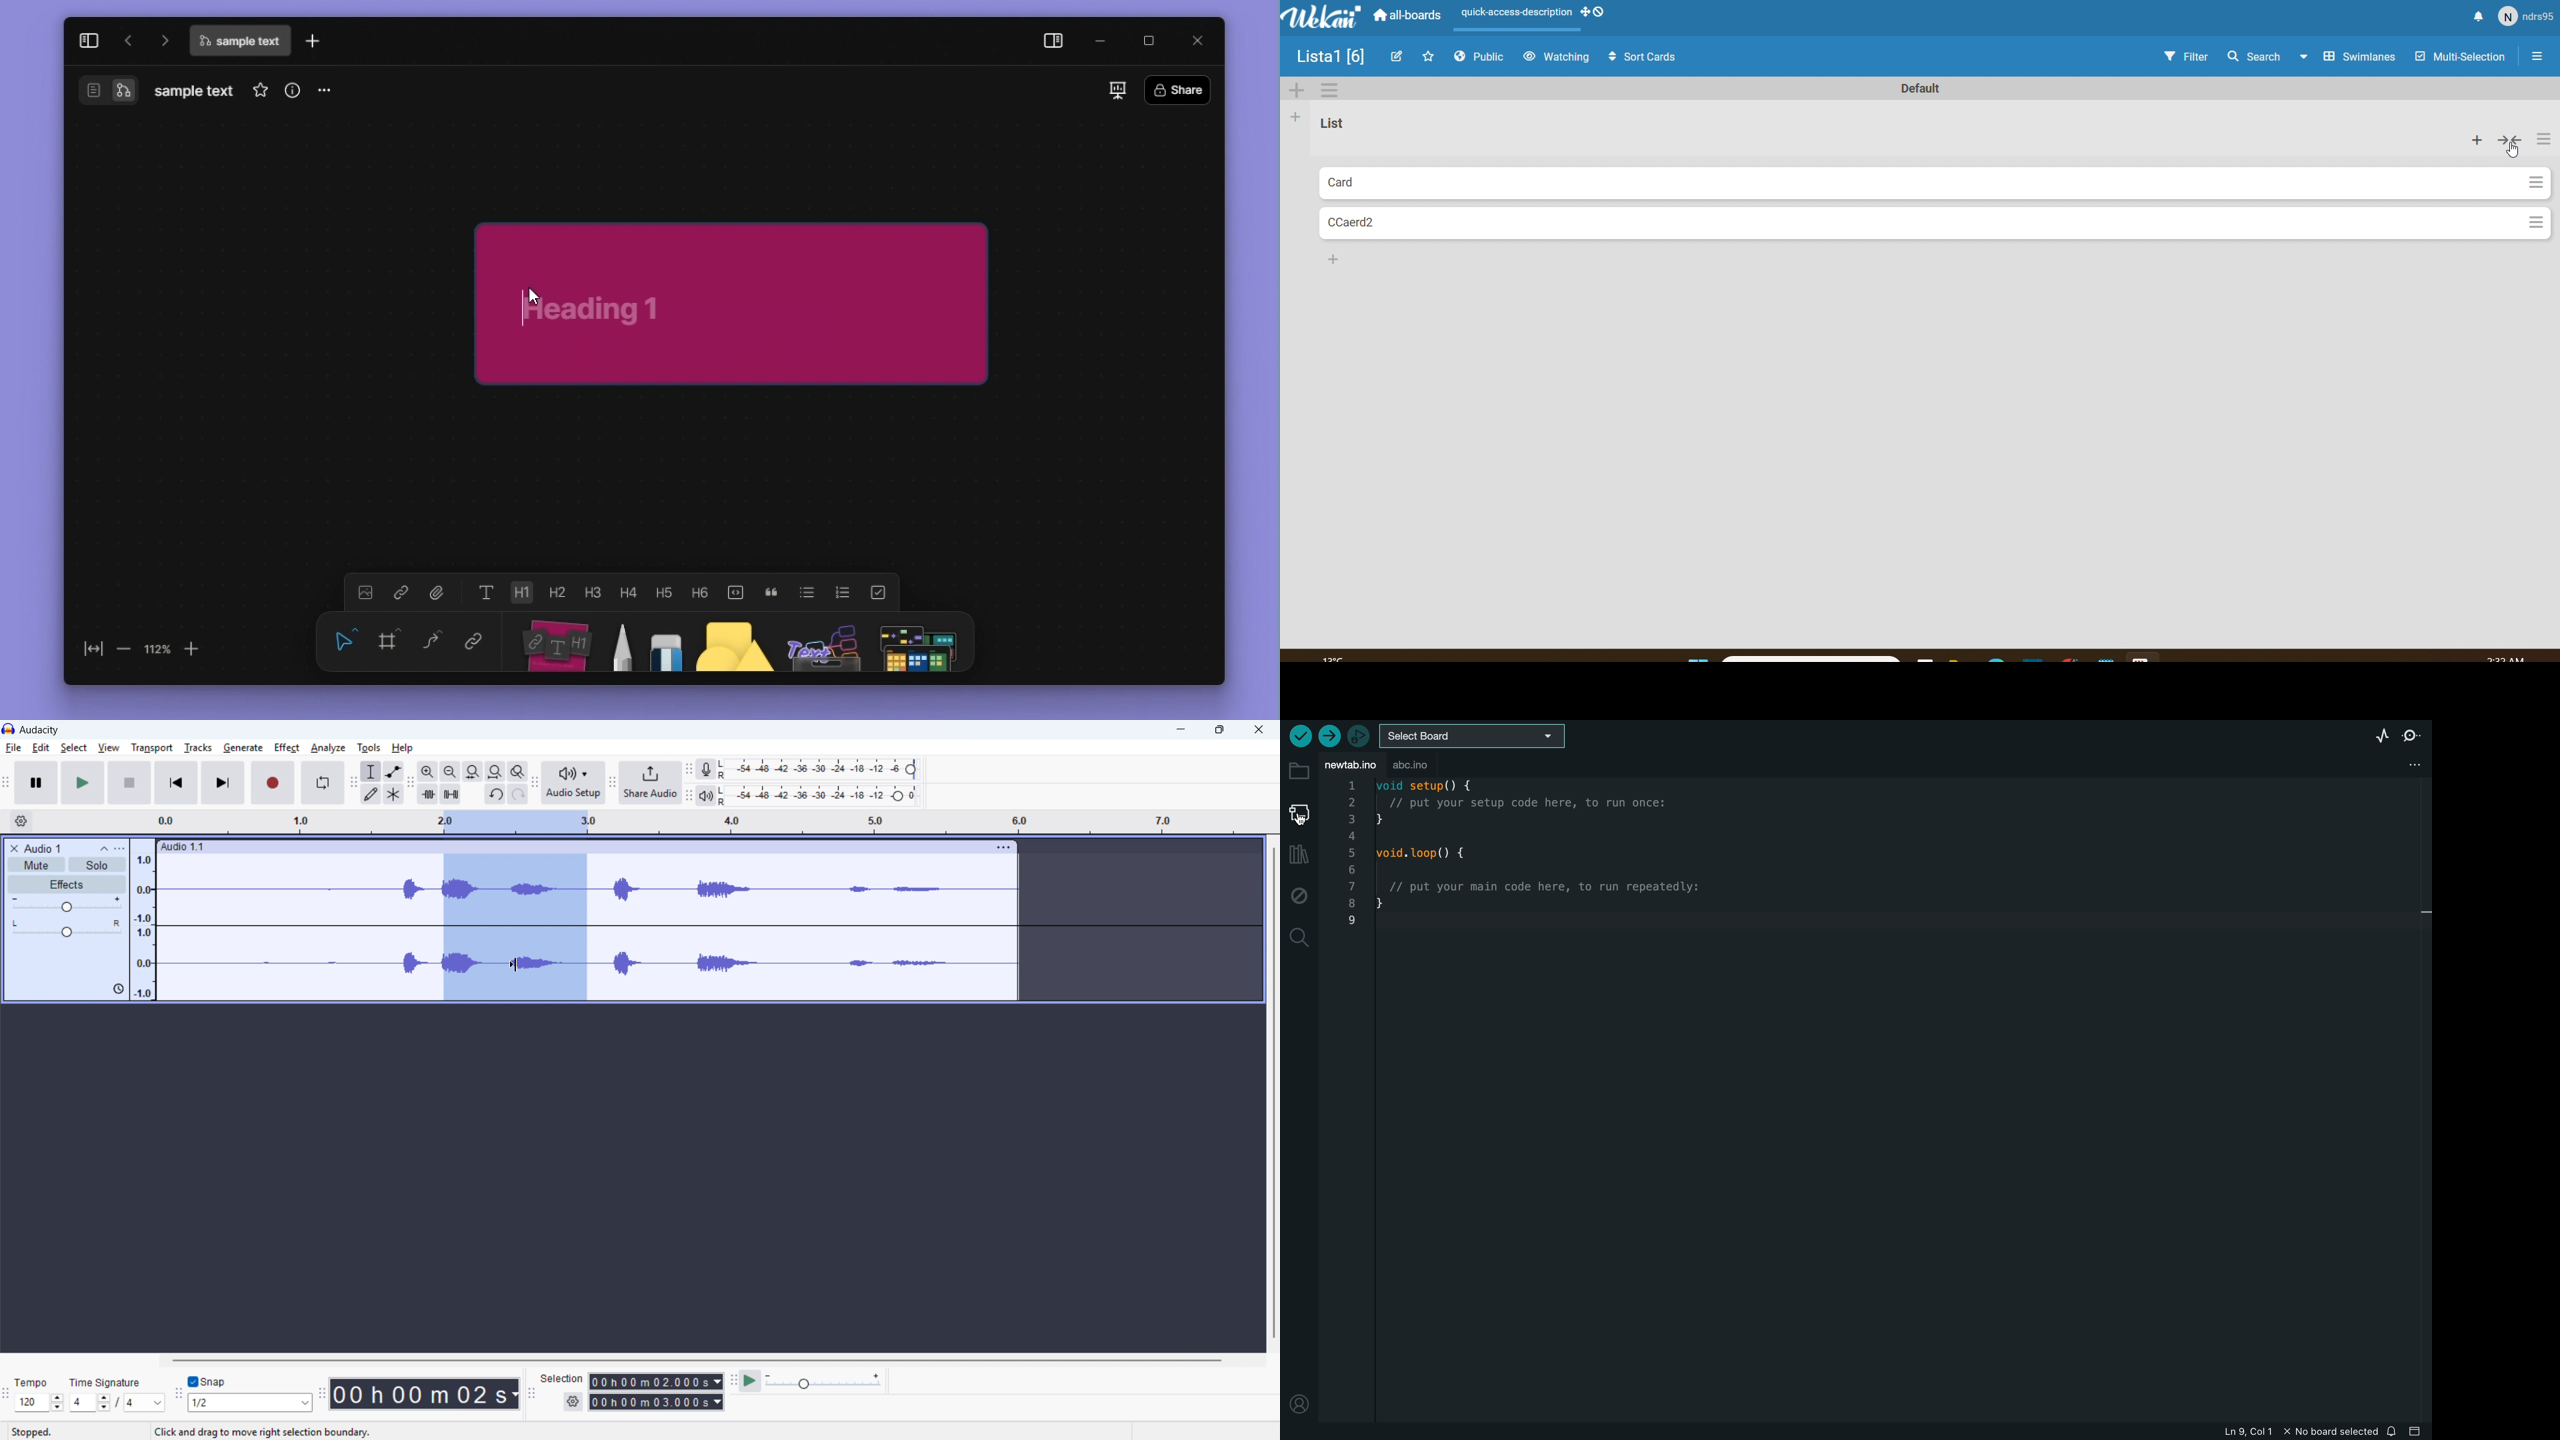  Describe the element at coordinates (345, 640) in the screenshot. I see `select` at that location.